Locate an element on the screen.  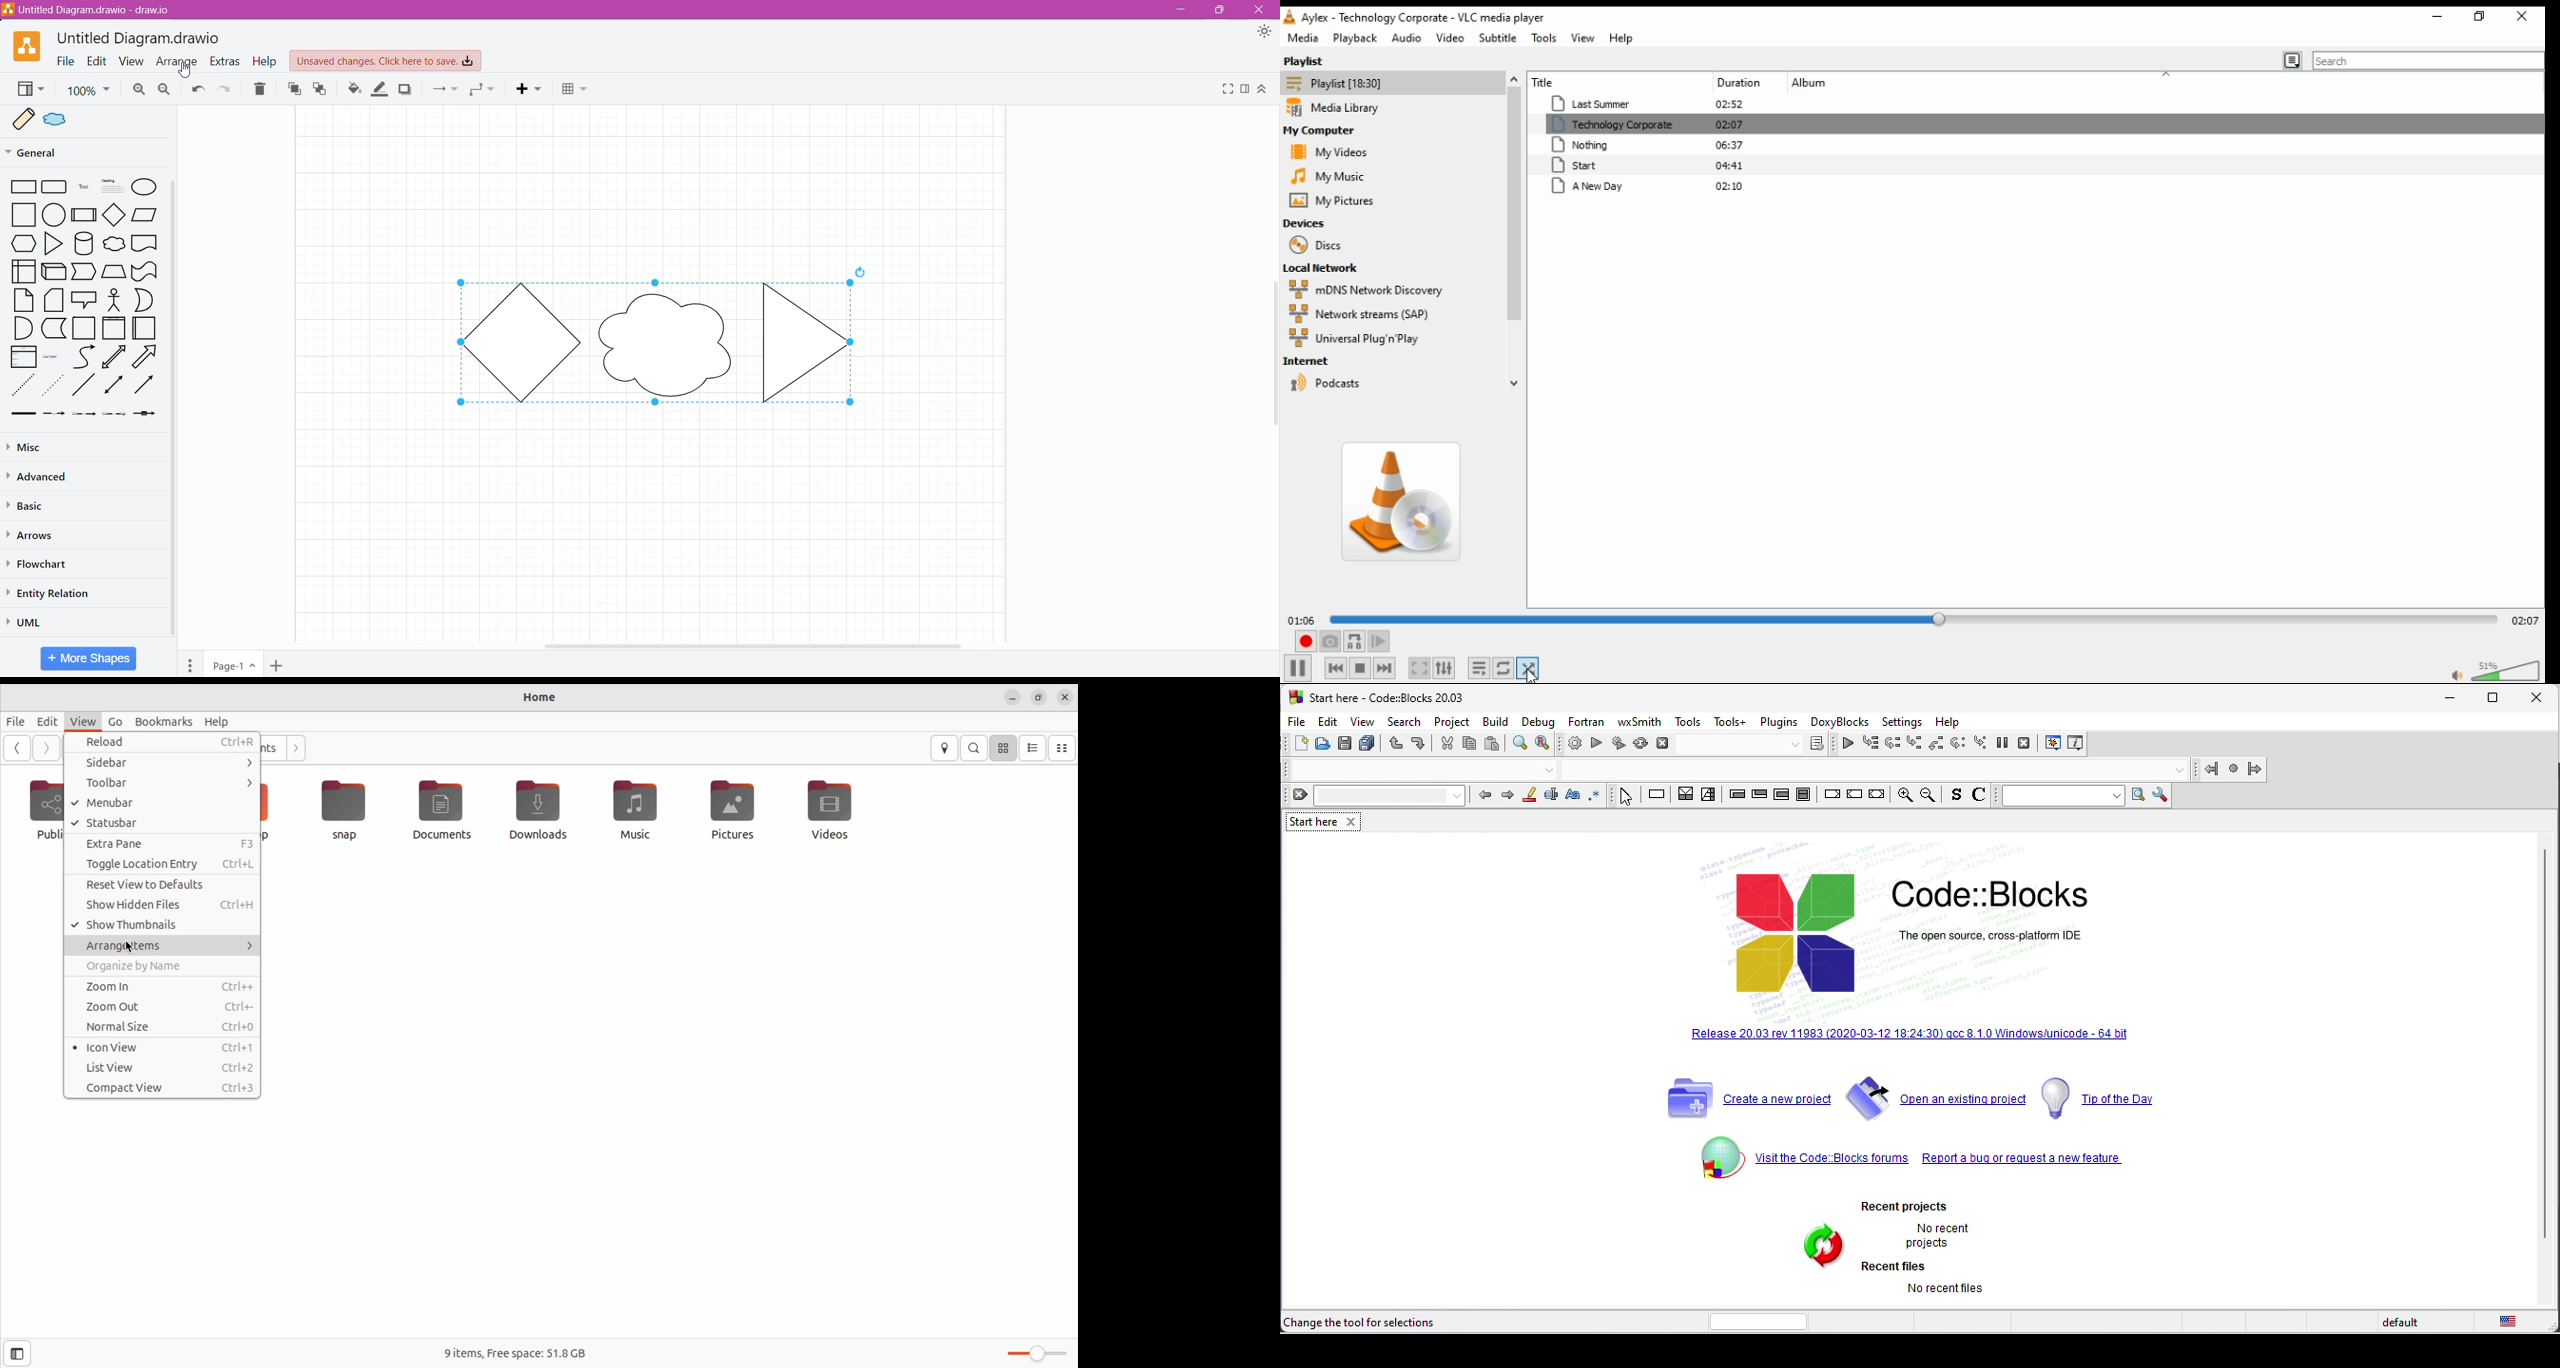
reset view to defaults is located at coordinates (160, 886).